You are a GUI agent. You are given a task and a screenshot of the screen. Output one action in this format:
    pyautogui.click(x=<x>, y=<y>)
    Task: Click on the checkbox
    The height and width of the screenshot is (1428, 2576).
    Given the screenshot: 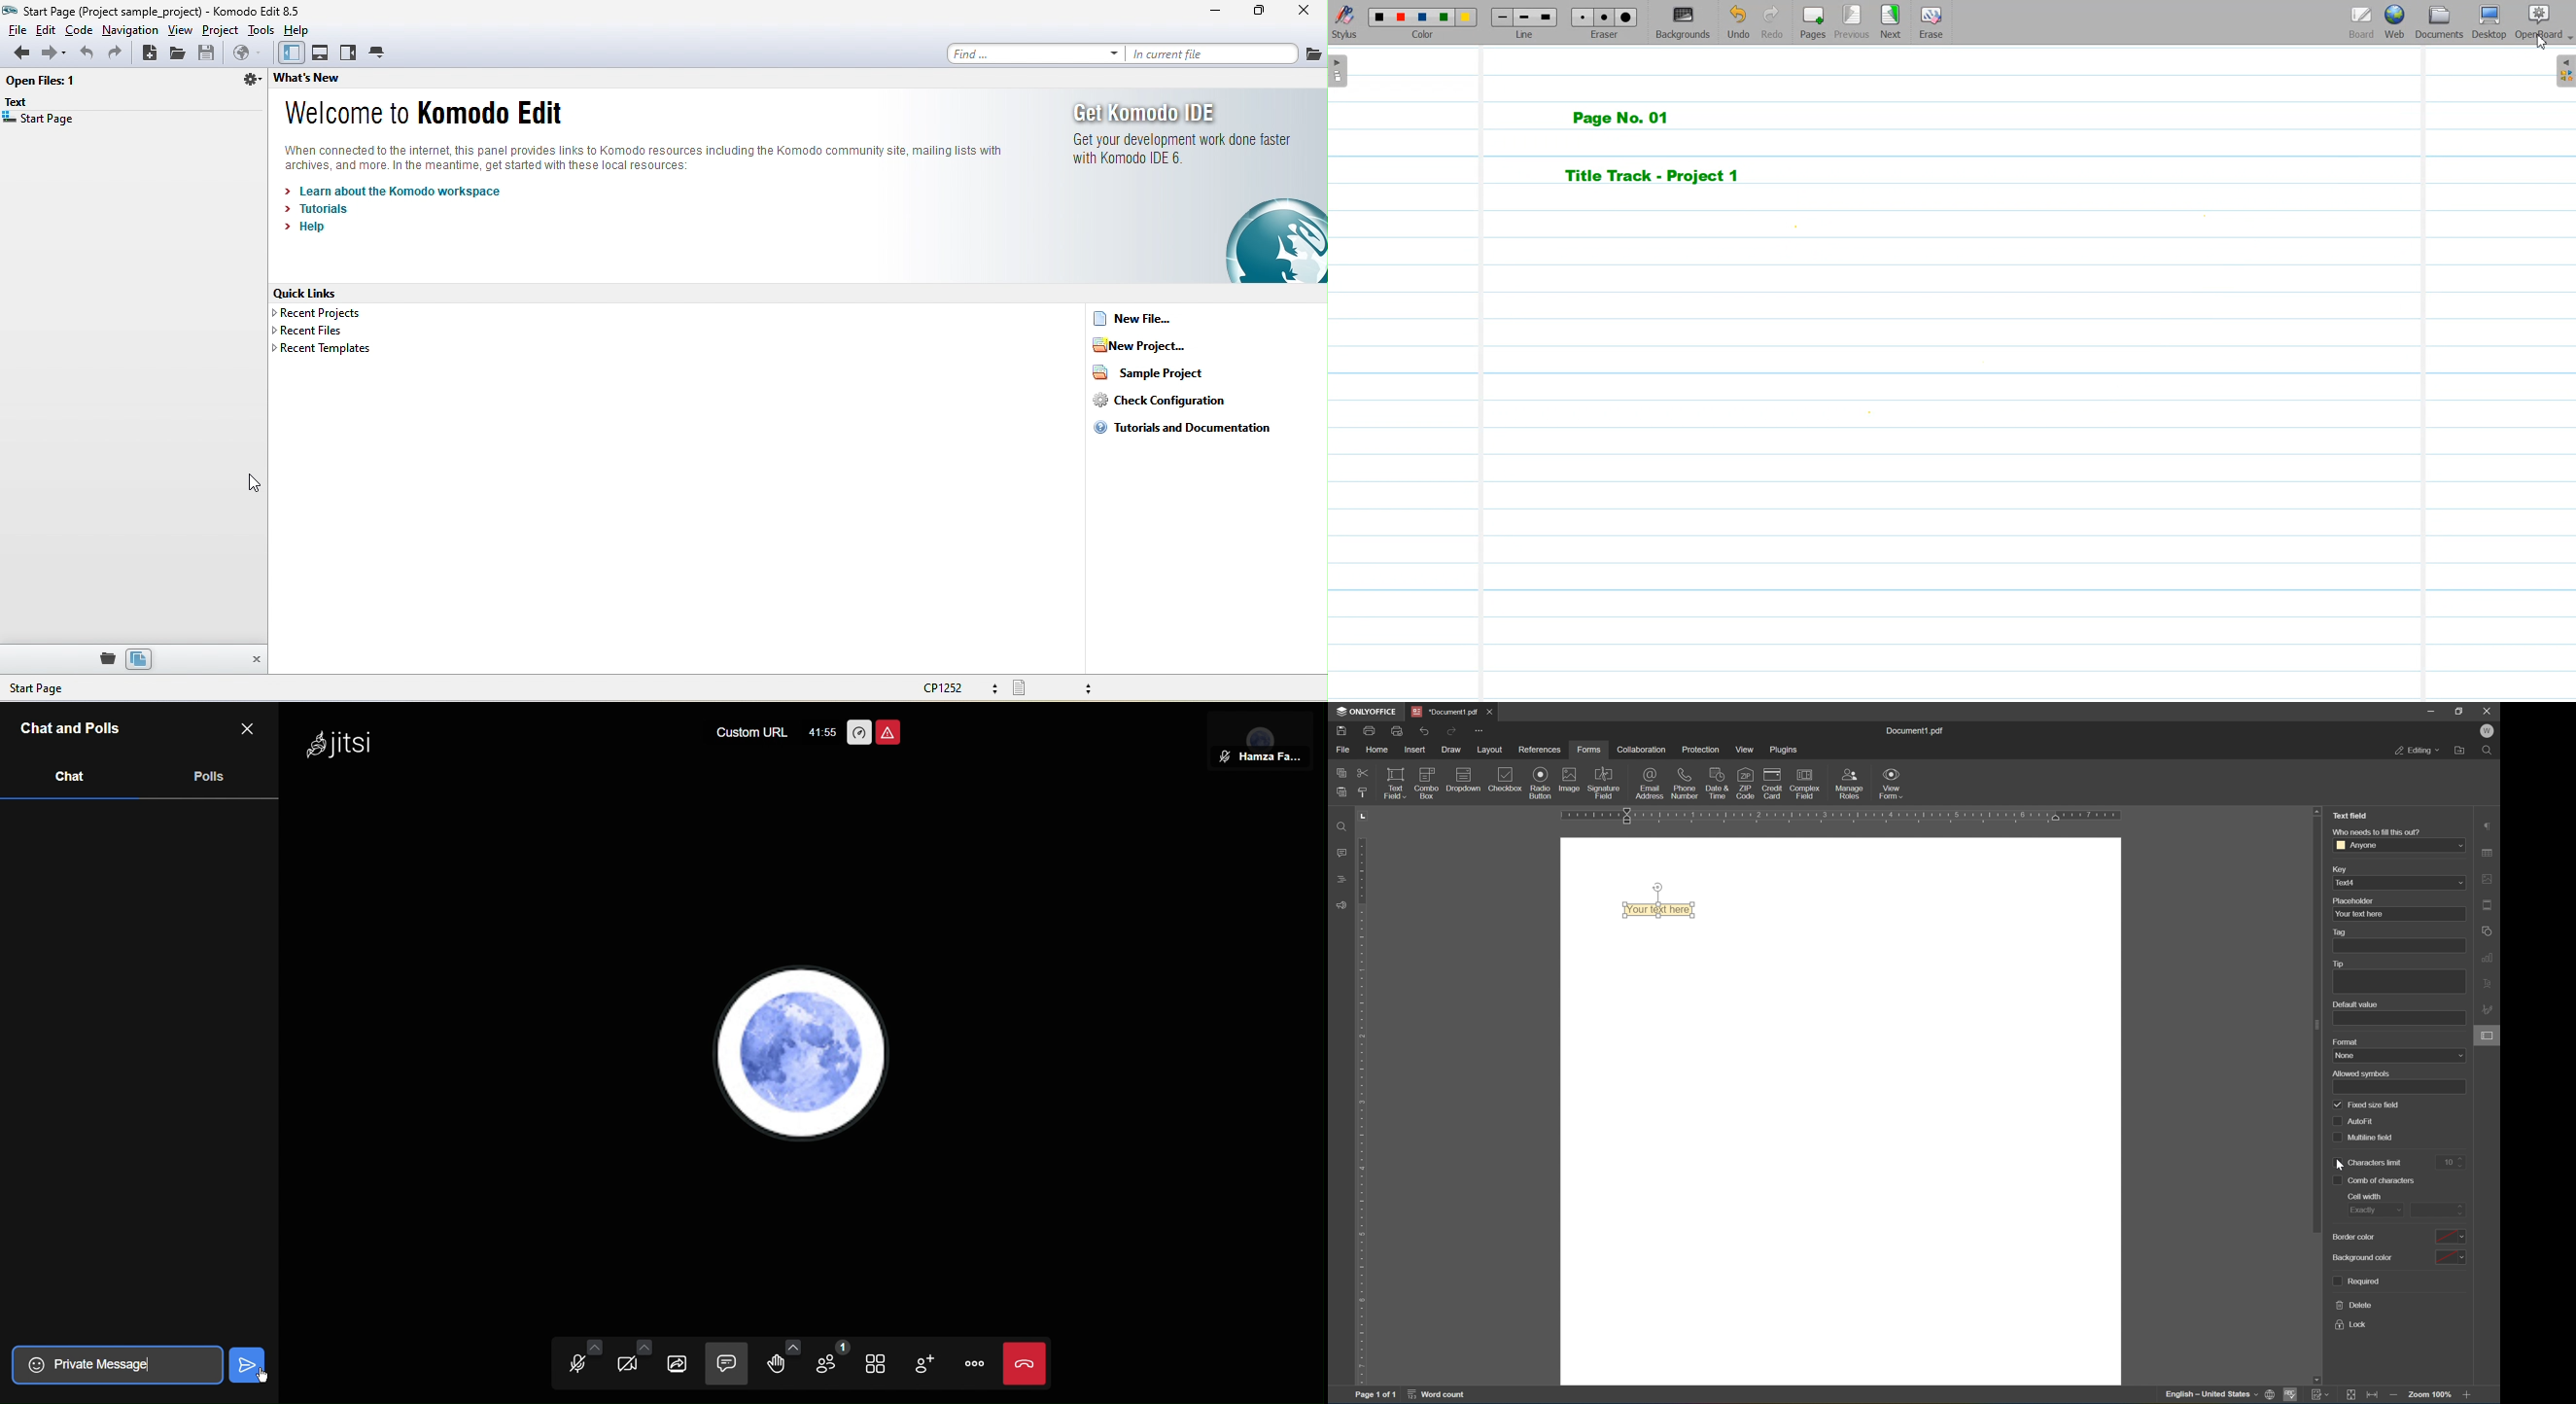 What is the action you would take?
    pyautogui.click(x=2340, y=1106)
    